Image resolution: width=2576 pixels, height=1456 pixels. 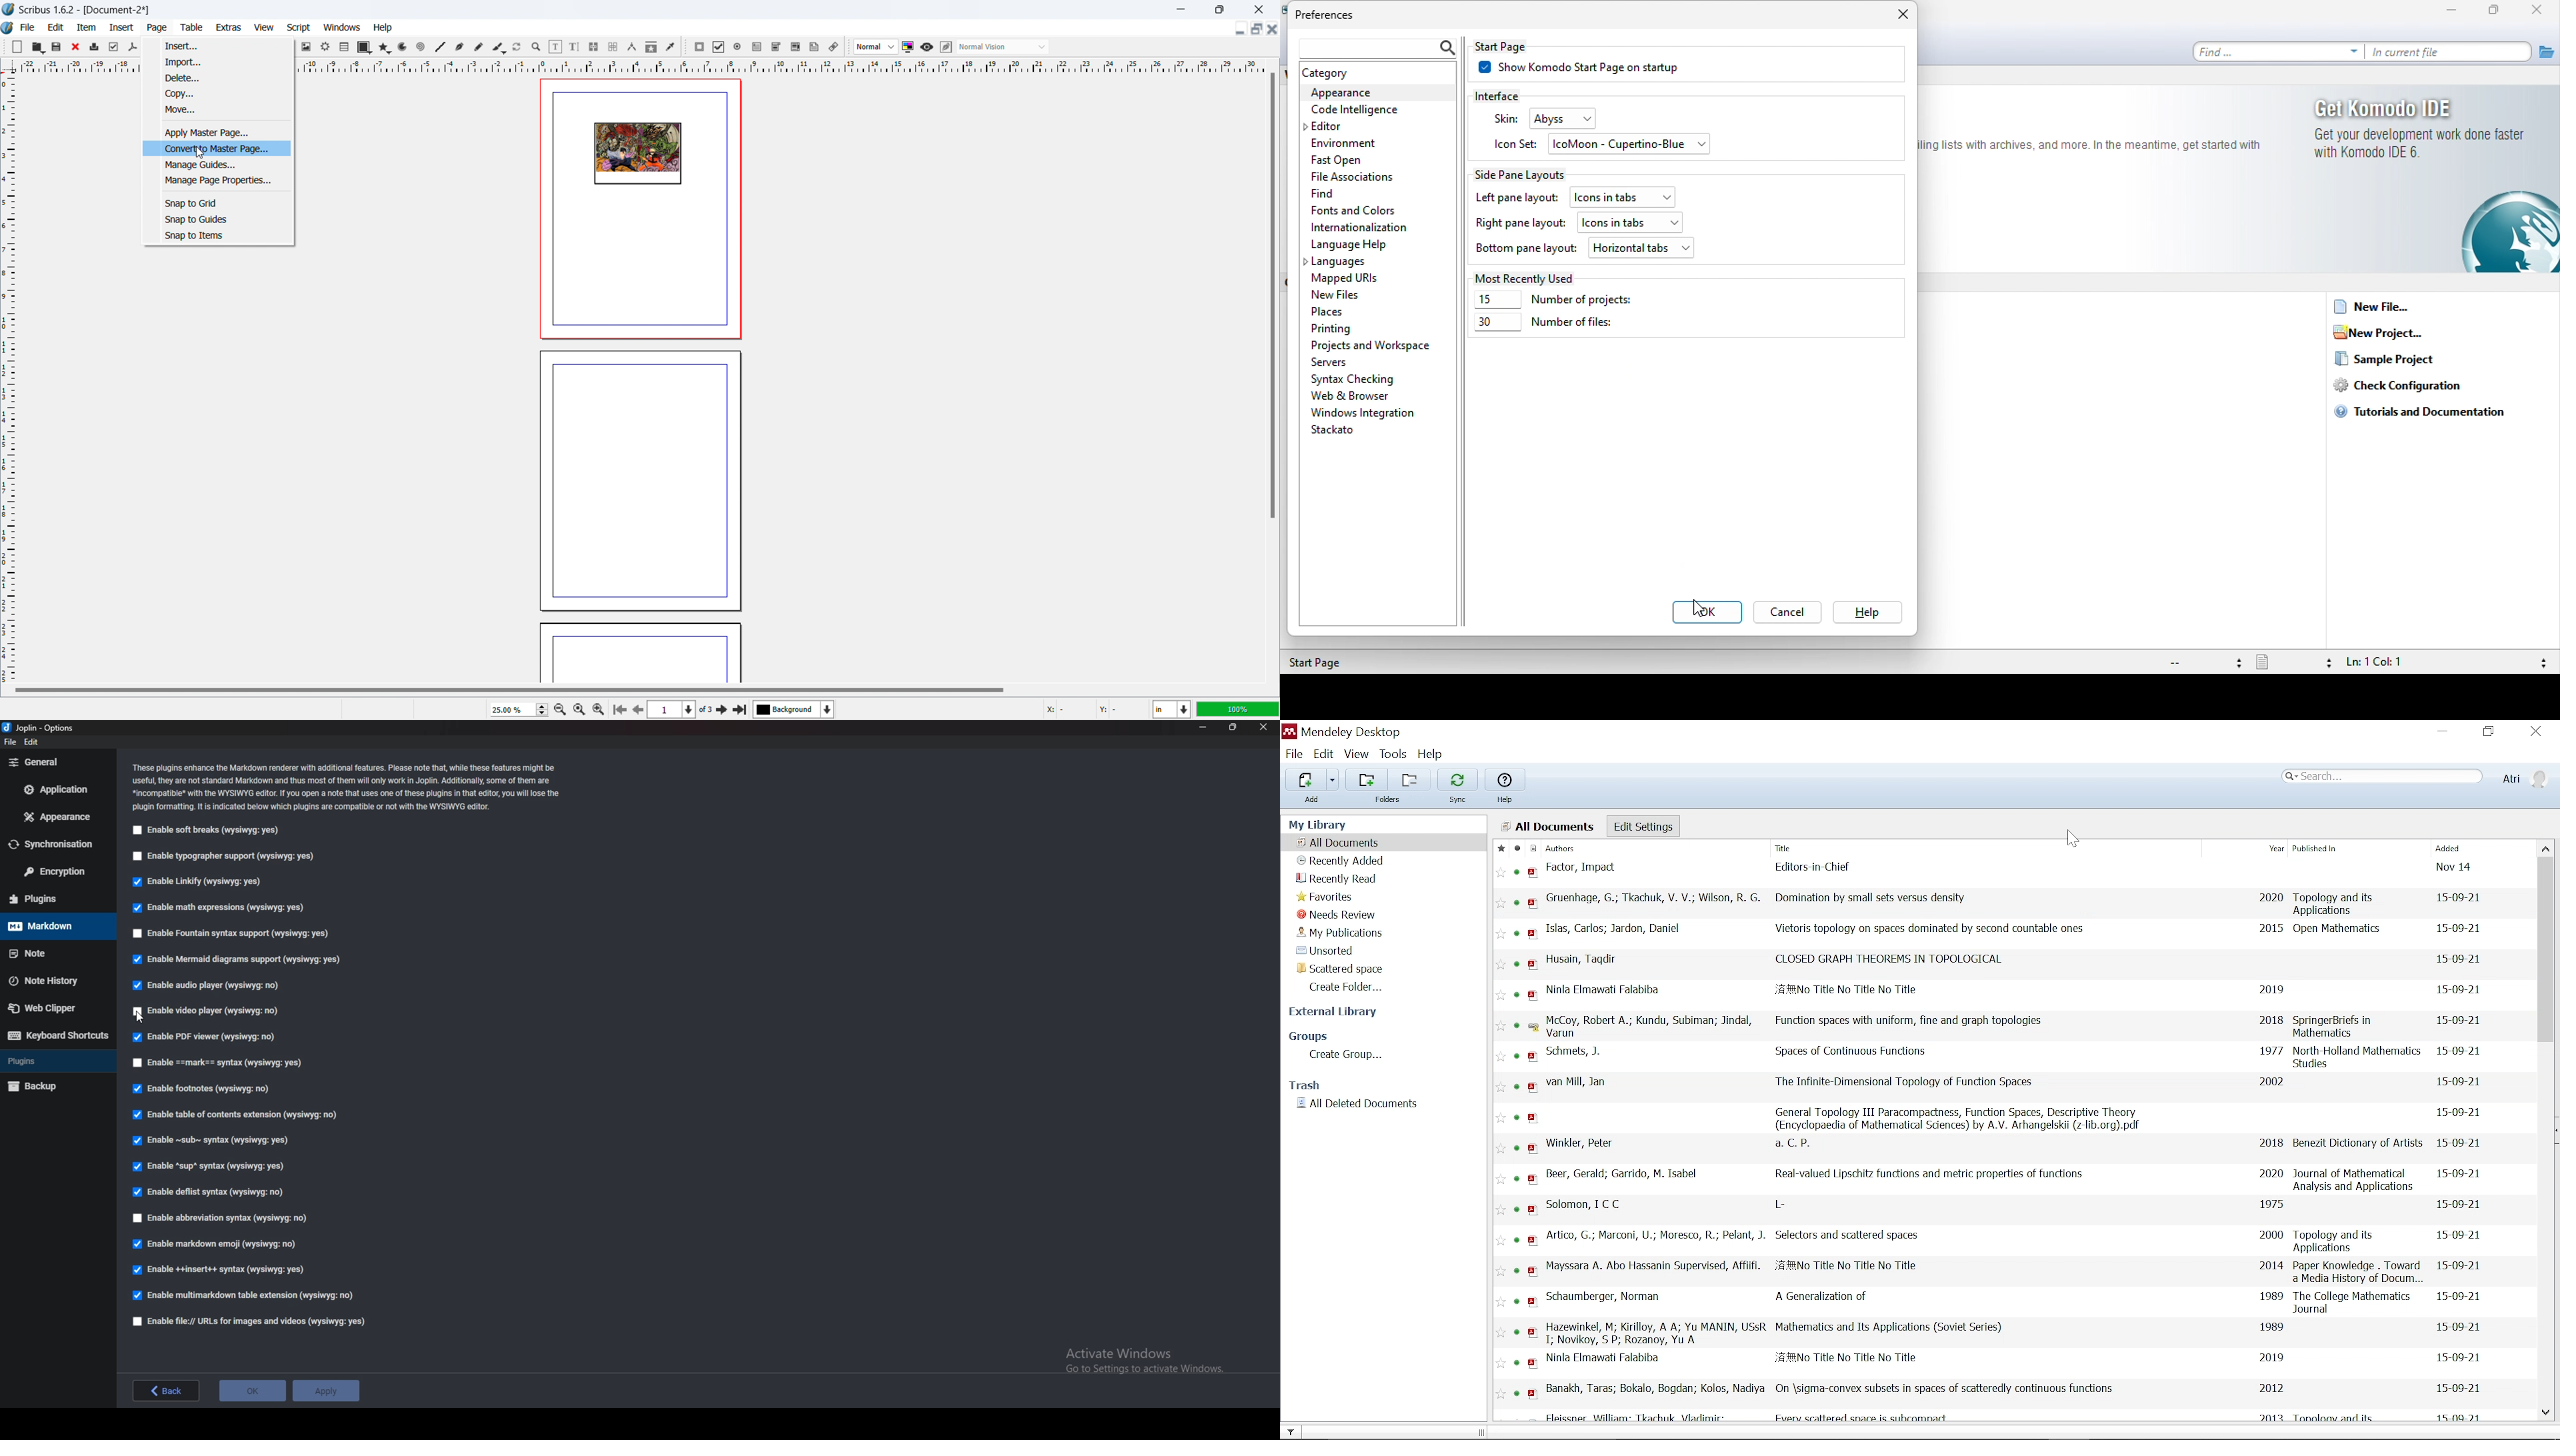 I want to click on Minimize, so click(x=2444, y=732).